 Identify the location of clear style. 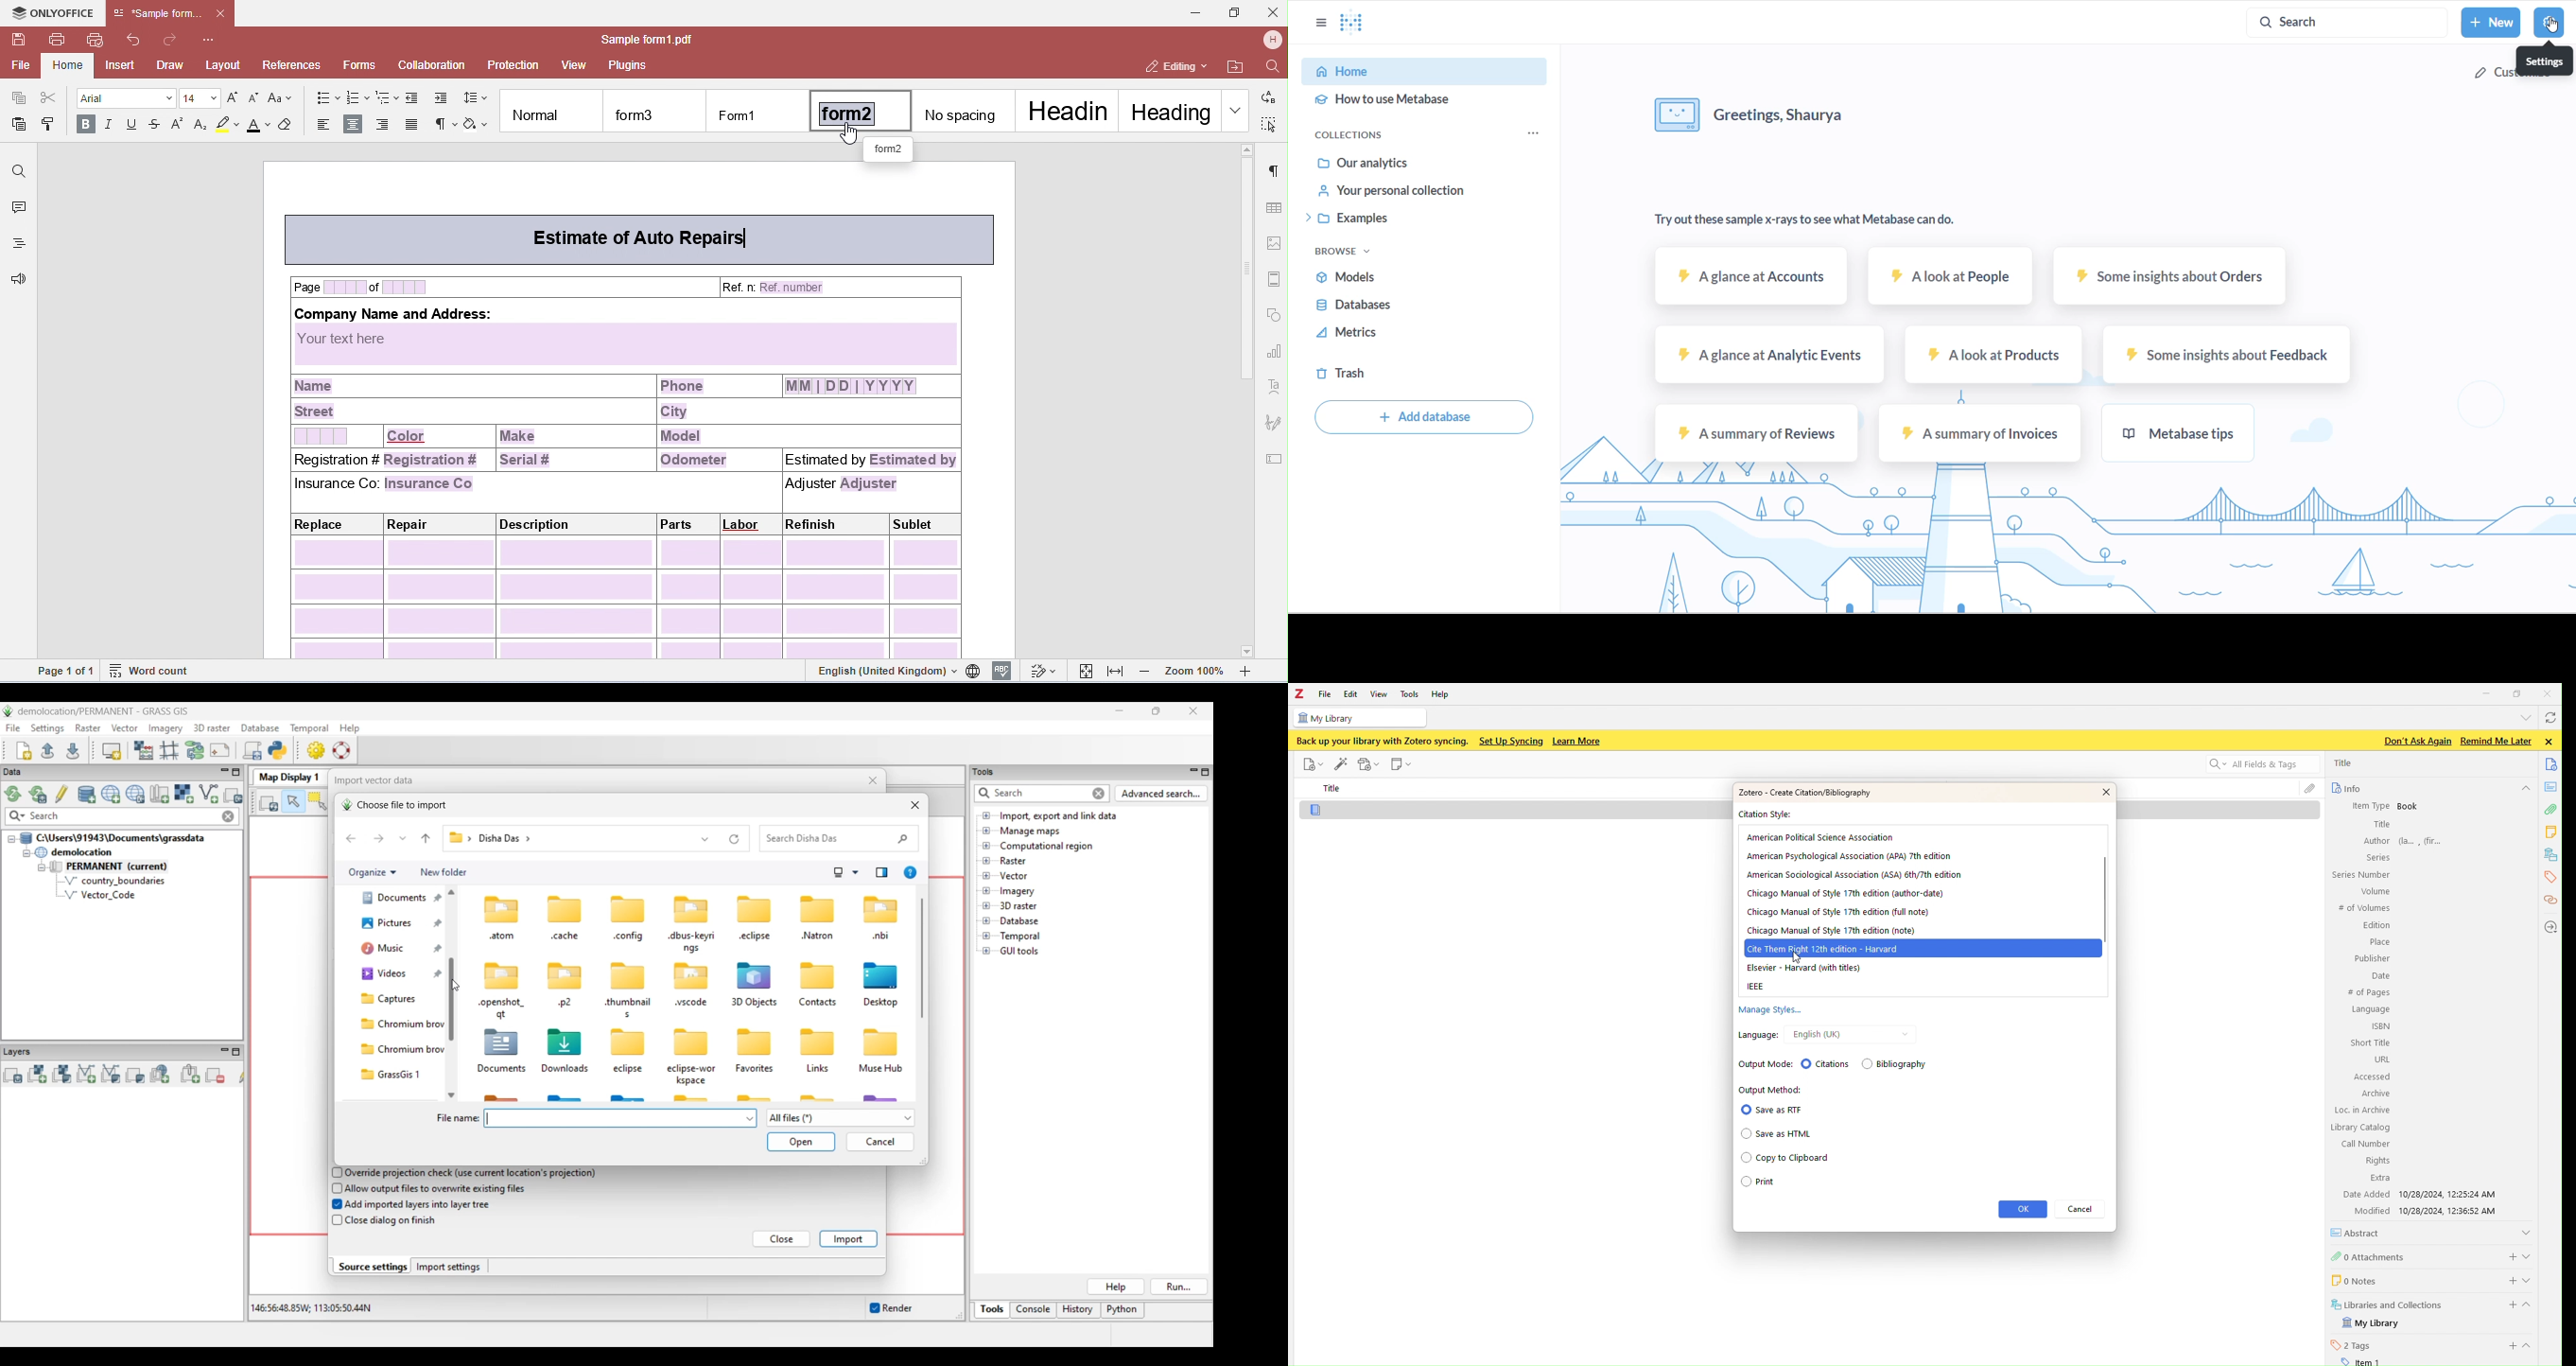
(291, 125).